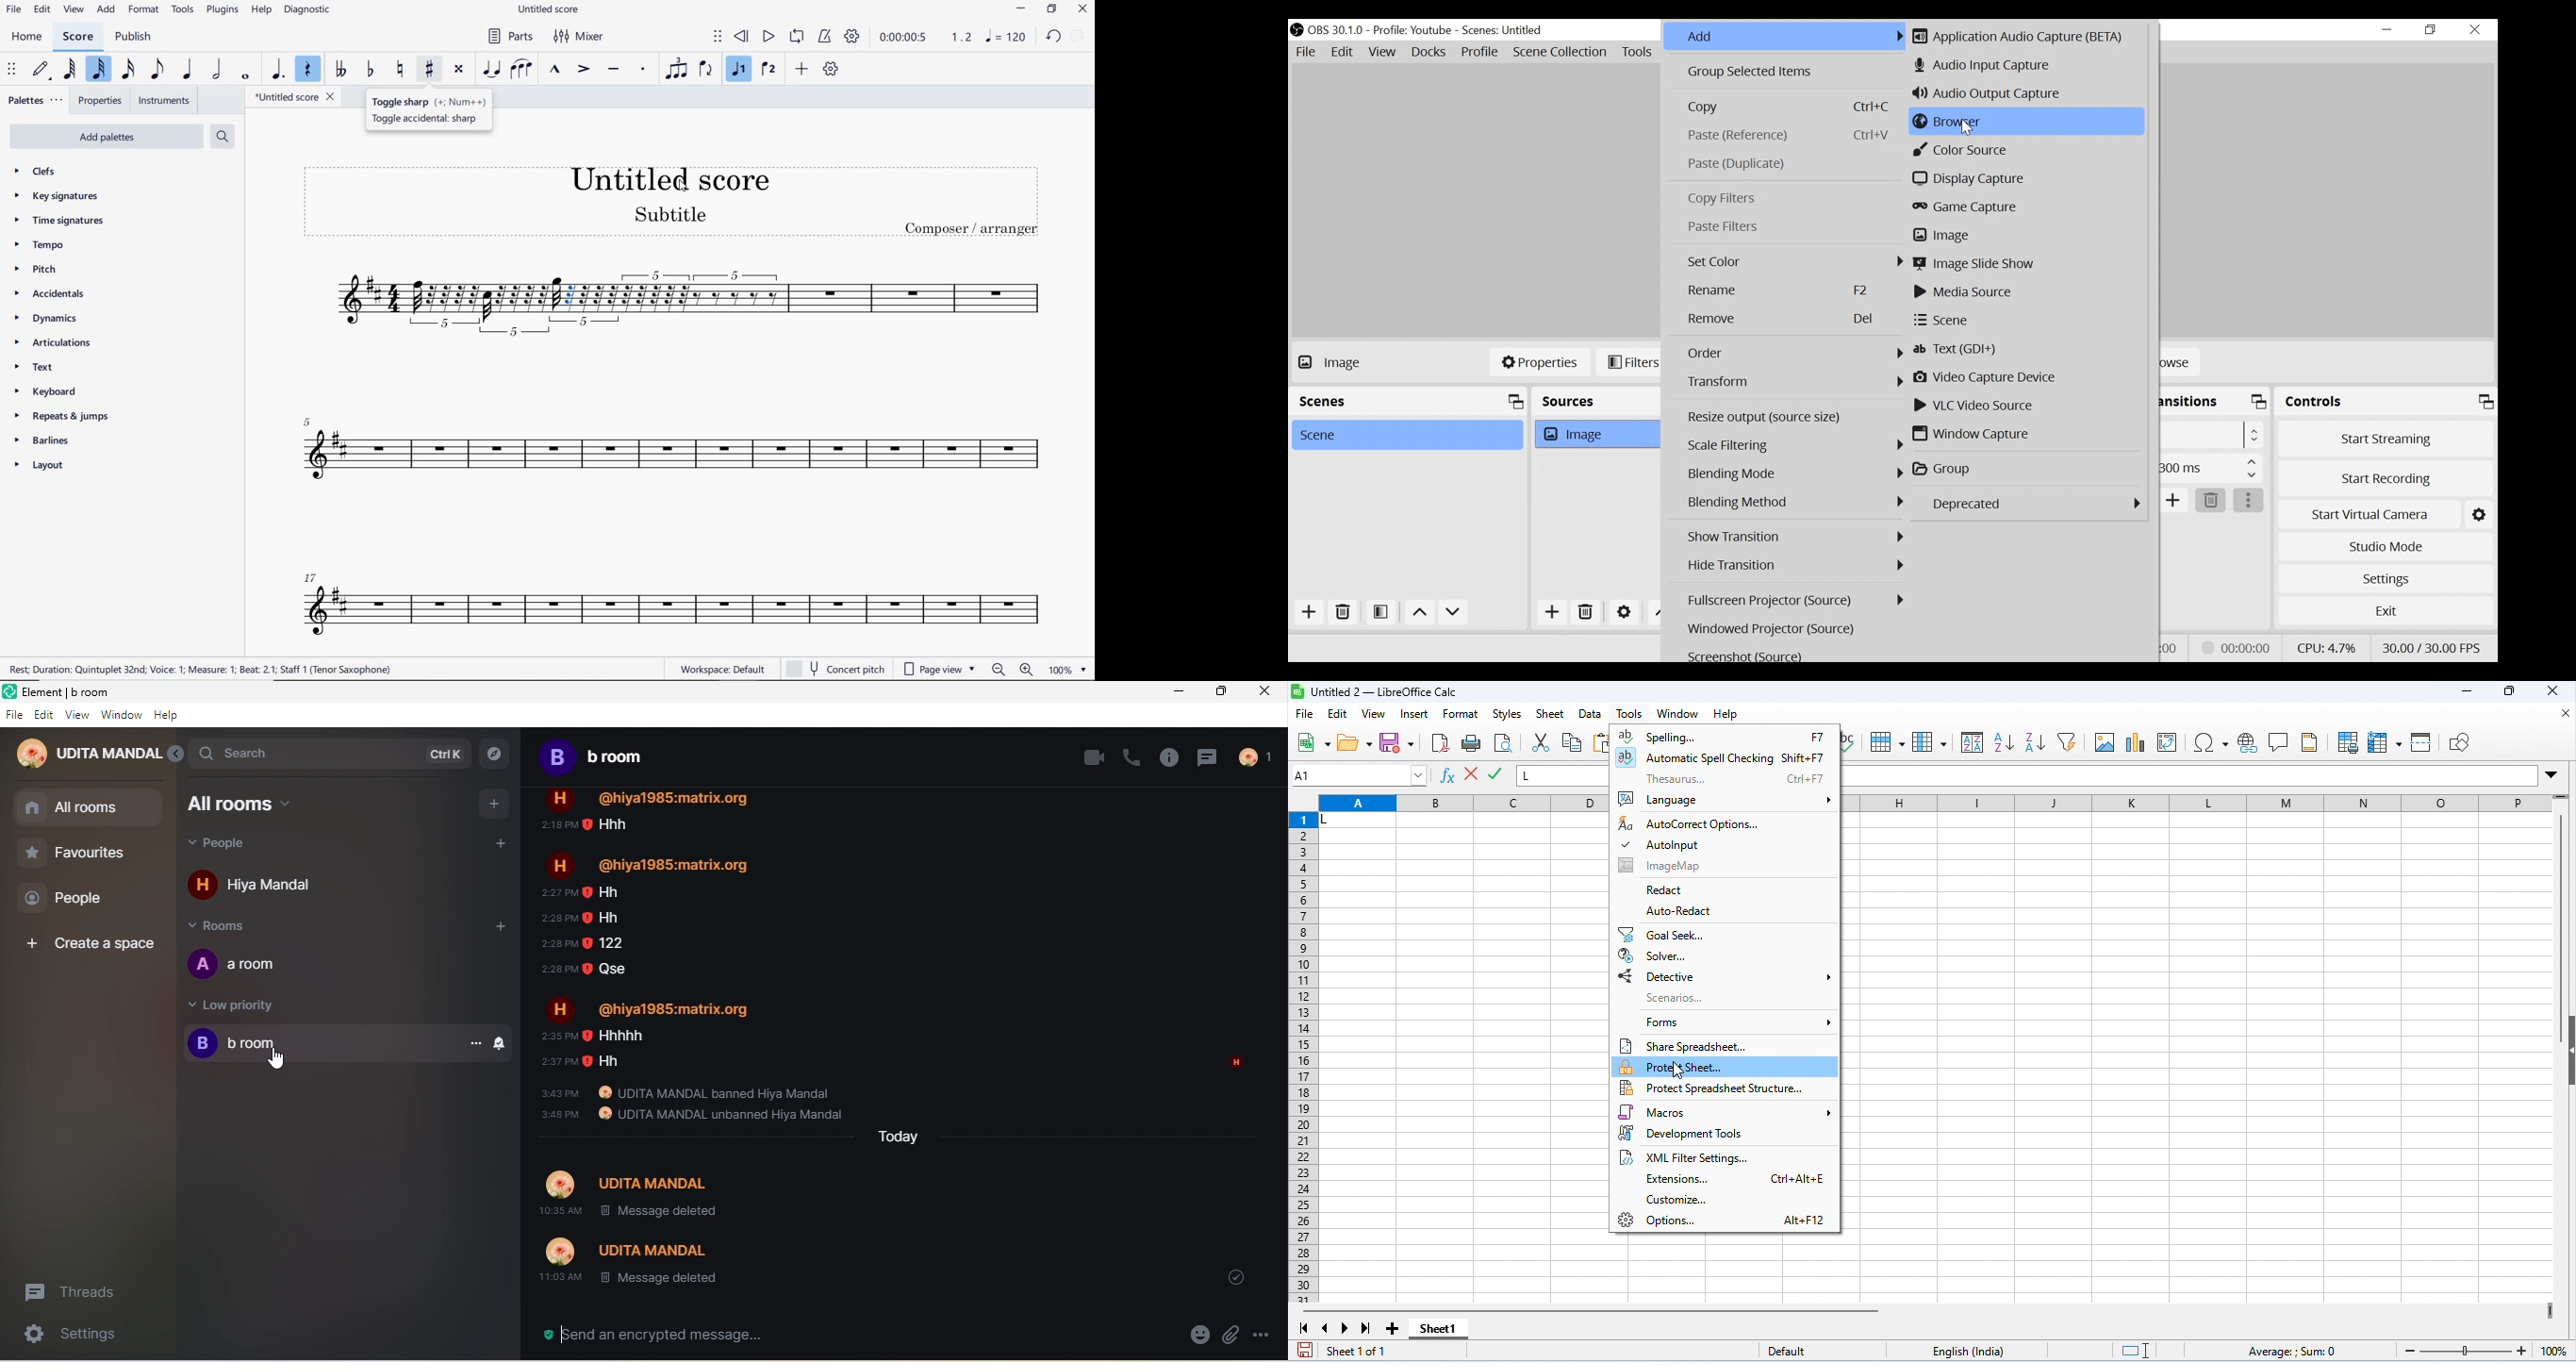 This screenshot has width=2576, height=1372. I want to click on HOME, so click(27, 37).